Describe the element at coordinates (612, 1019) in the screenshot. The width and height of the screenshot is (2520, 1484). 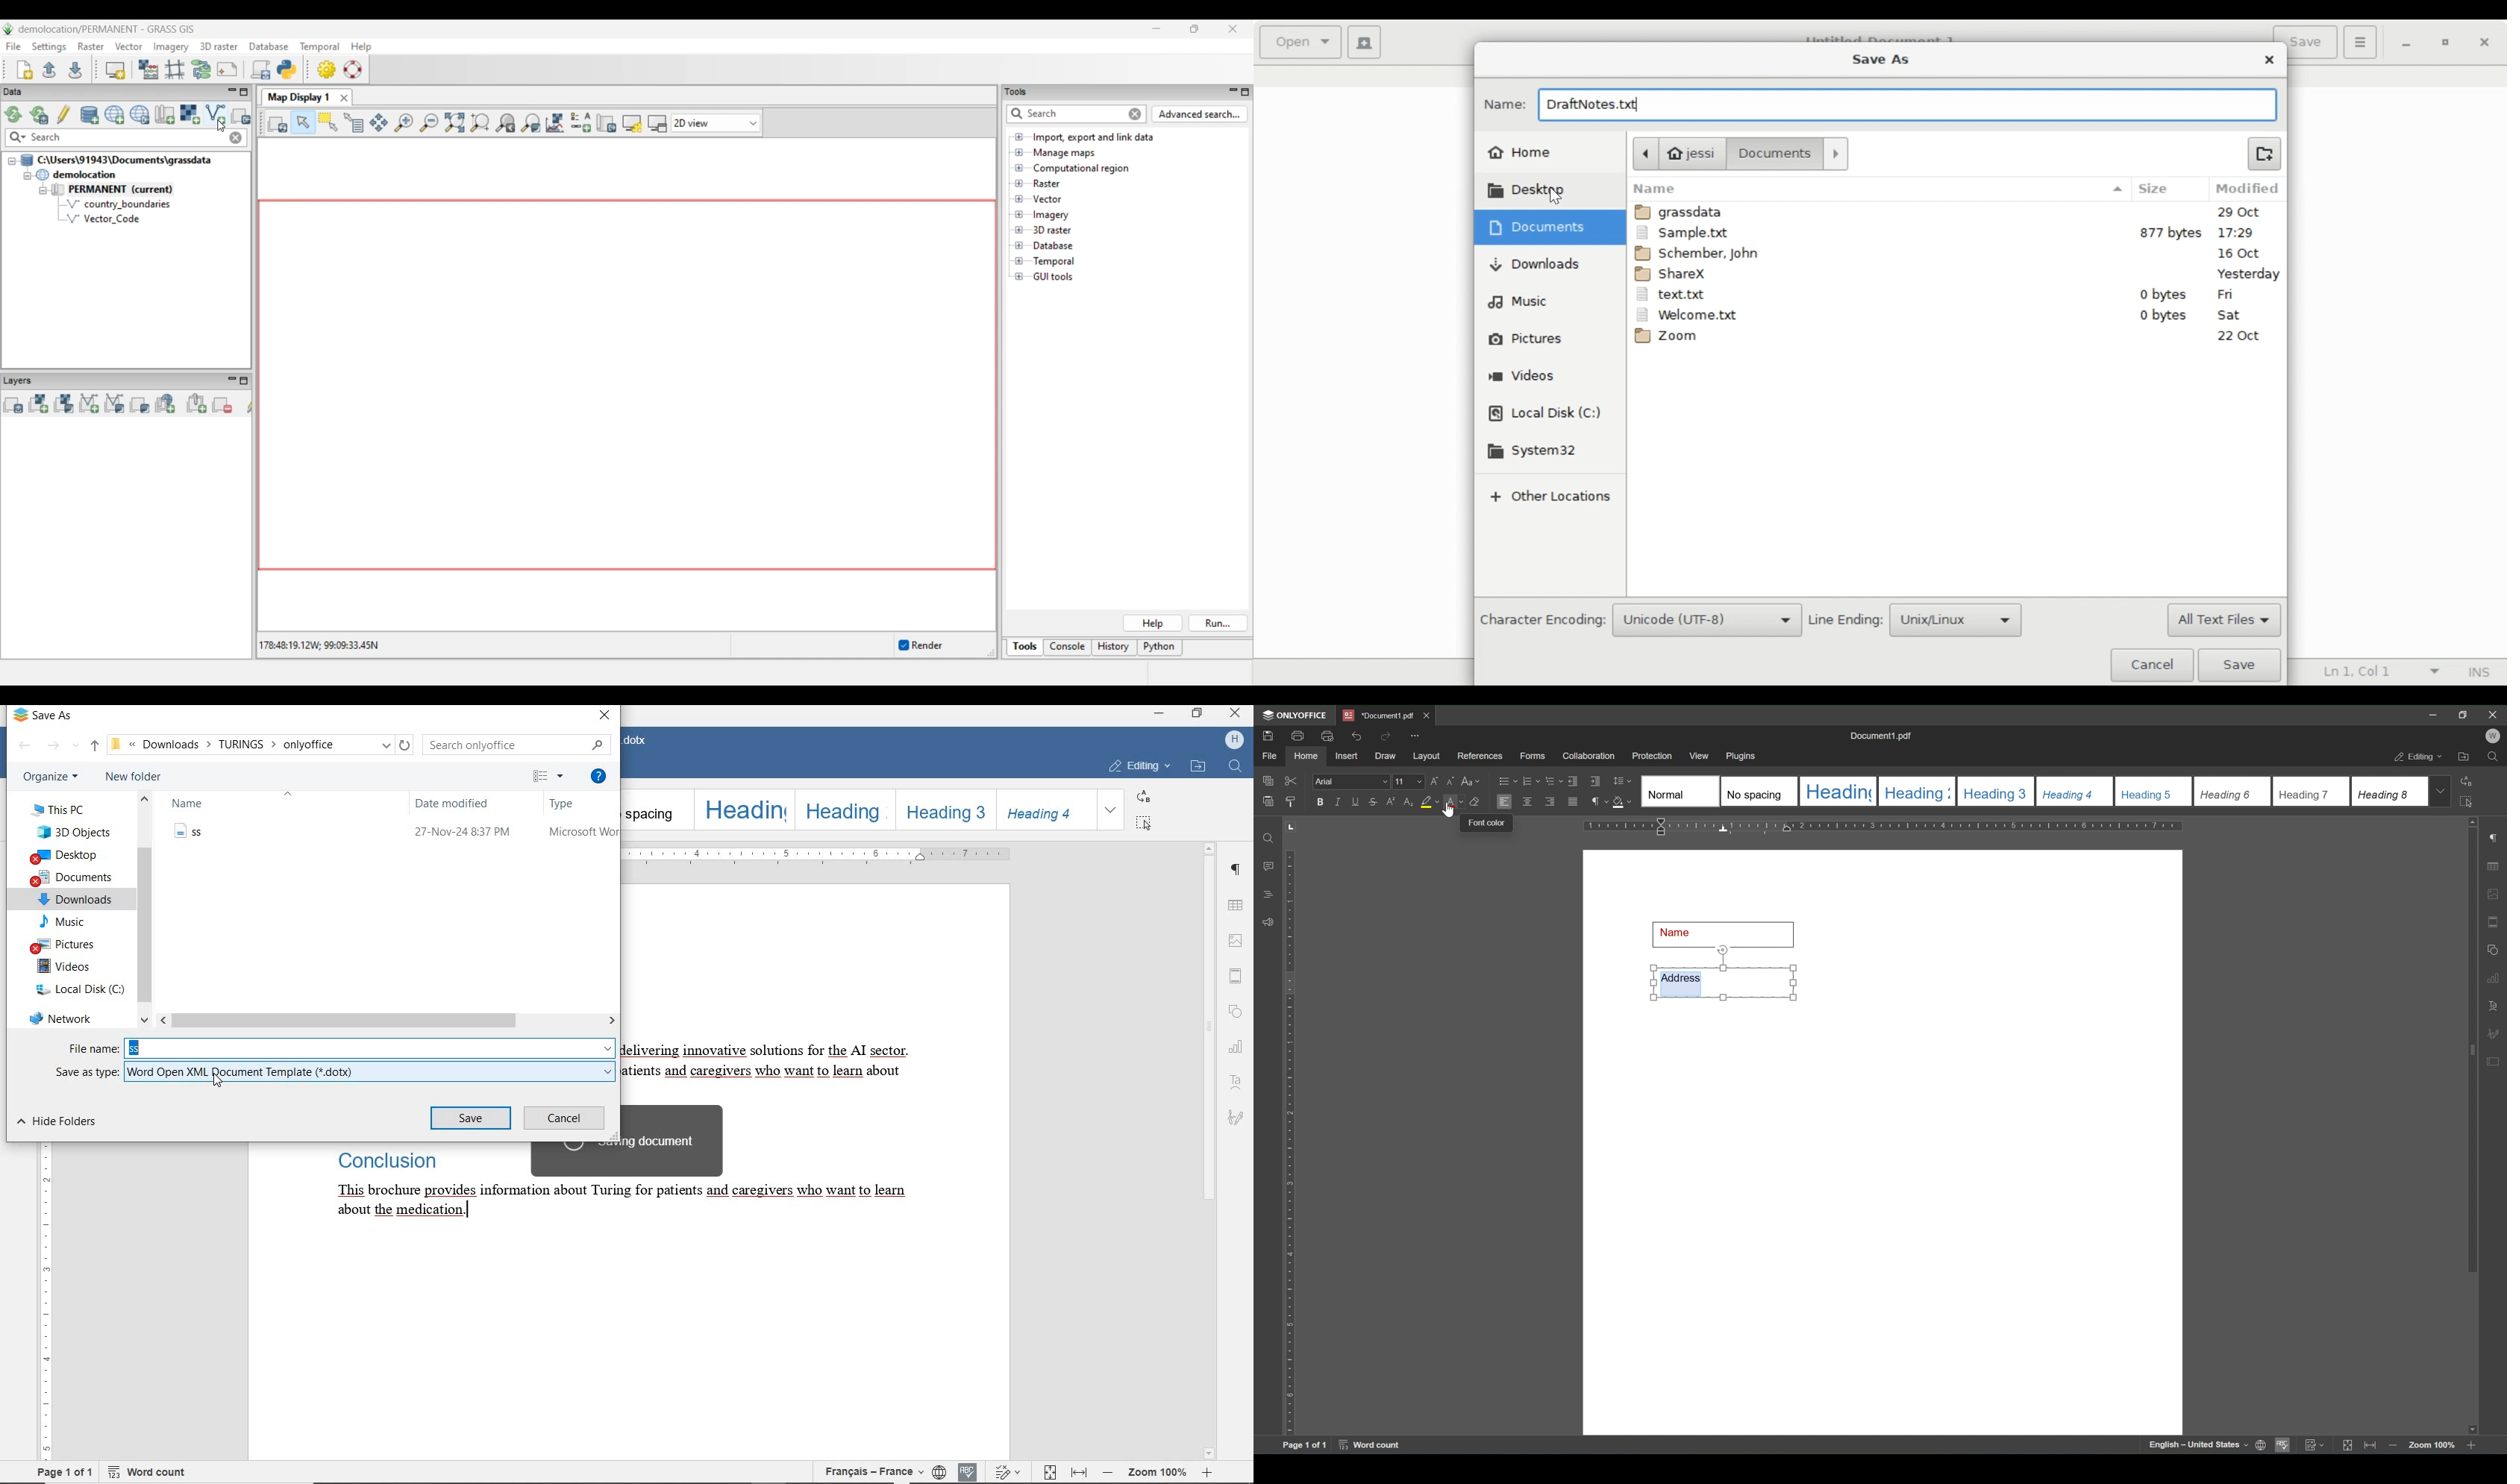
I see `scroll right` at that location.